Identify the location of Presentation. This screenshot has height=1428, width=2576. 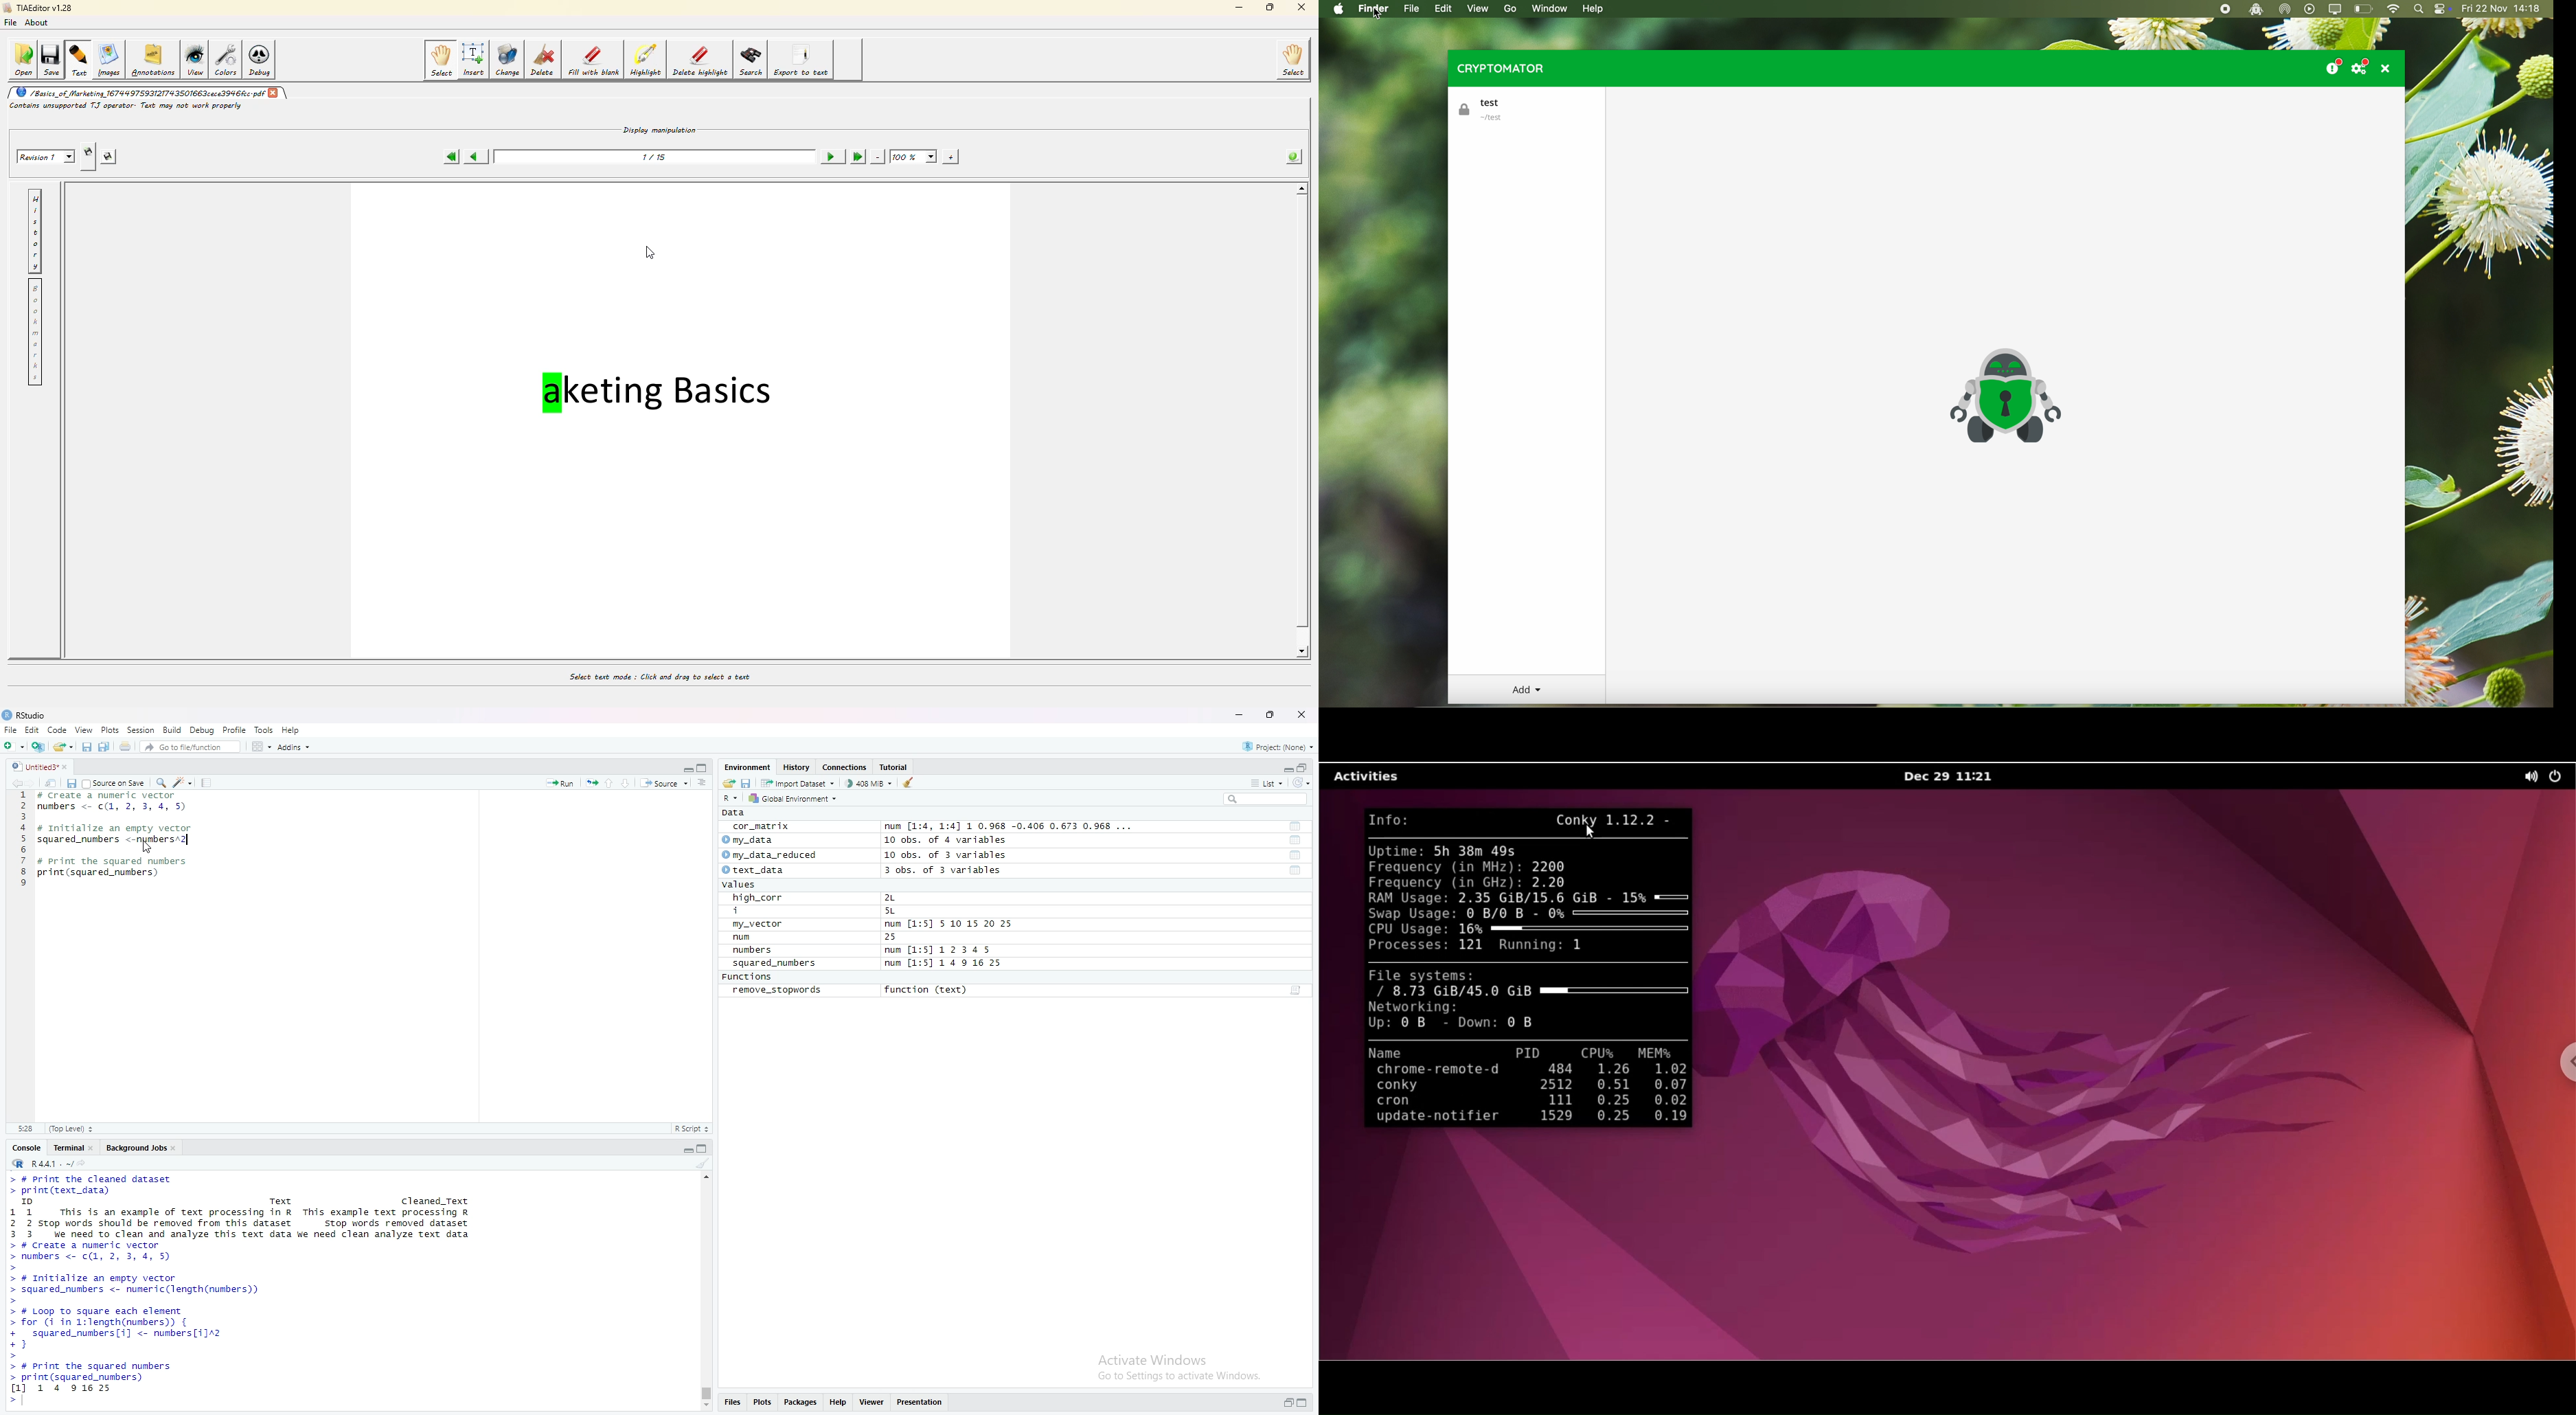
(920, 1403).